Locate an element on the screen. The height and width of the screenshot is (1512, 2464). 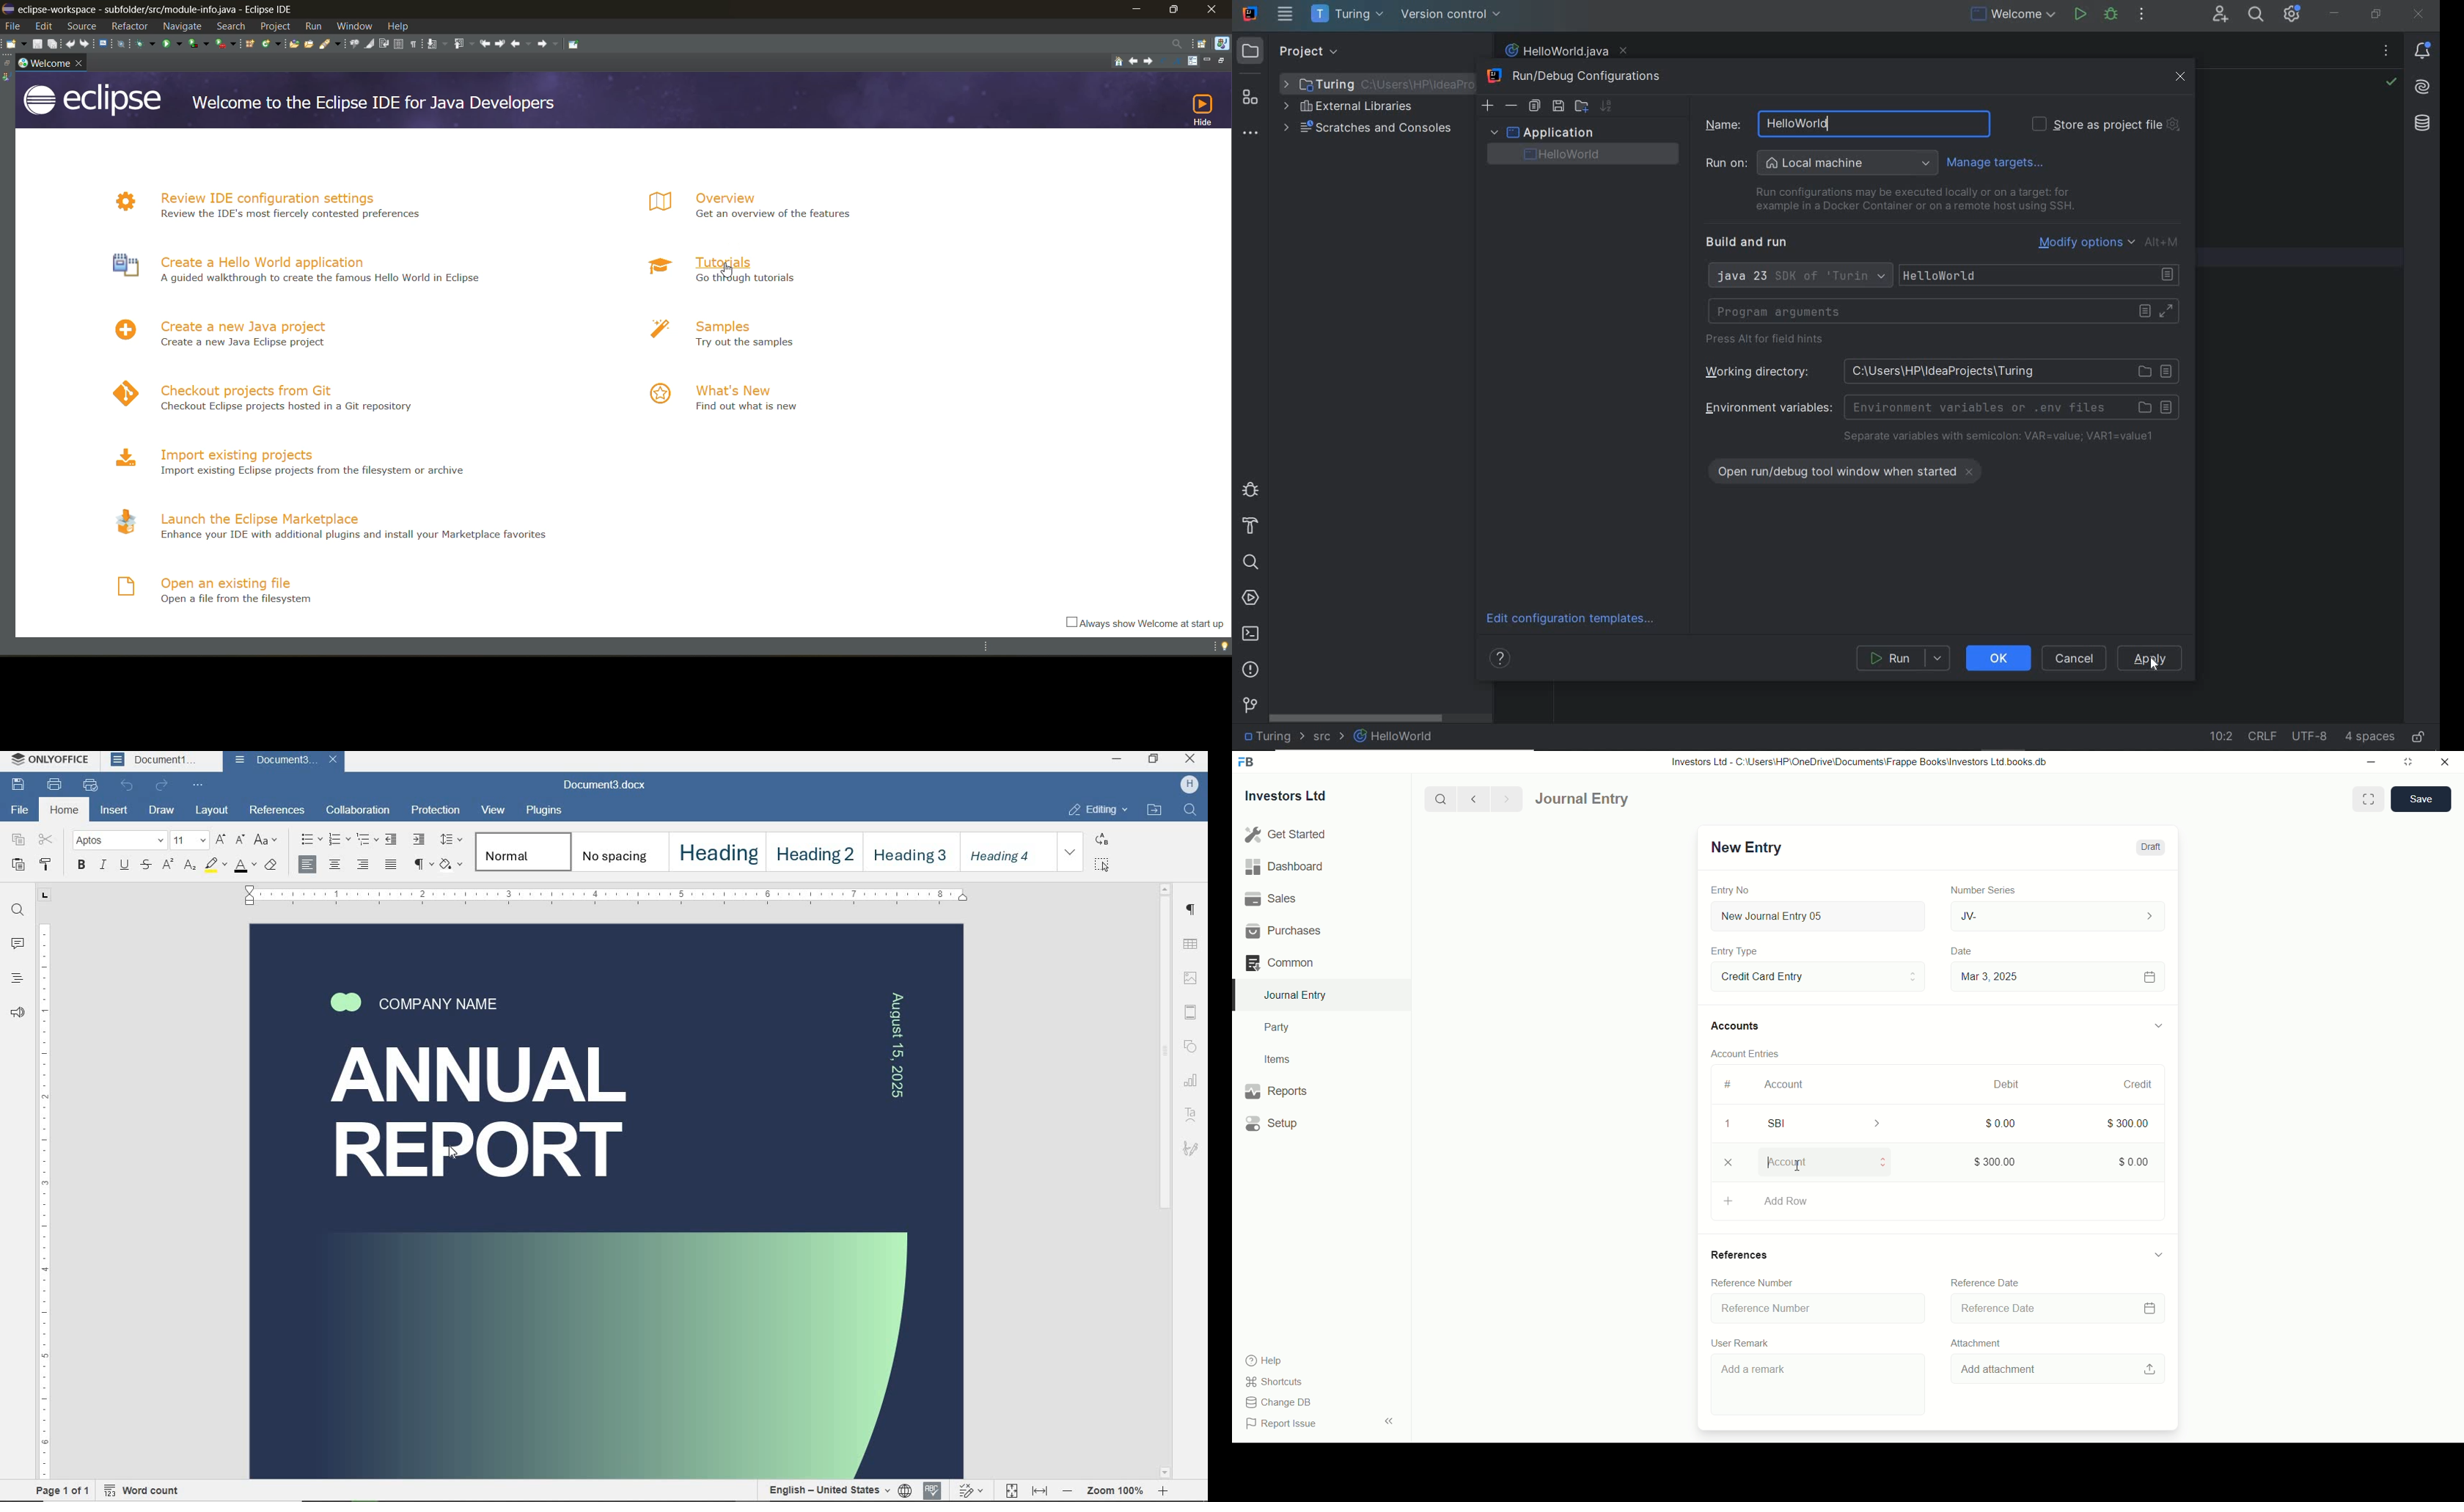
references is located at coordinates (280, 810).